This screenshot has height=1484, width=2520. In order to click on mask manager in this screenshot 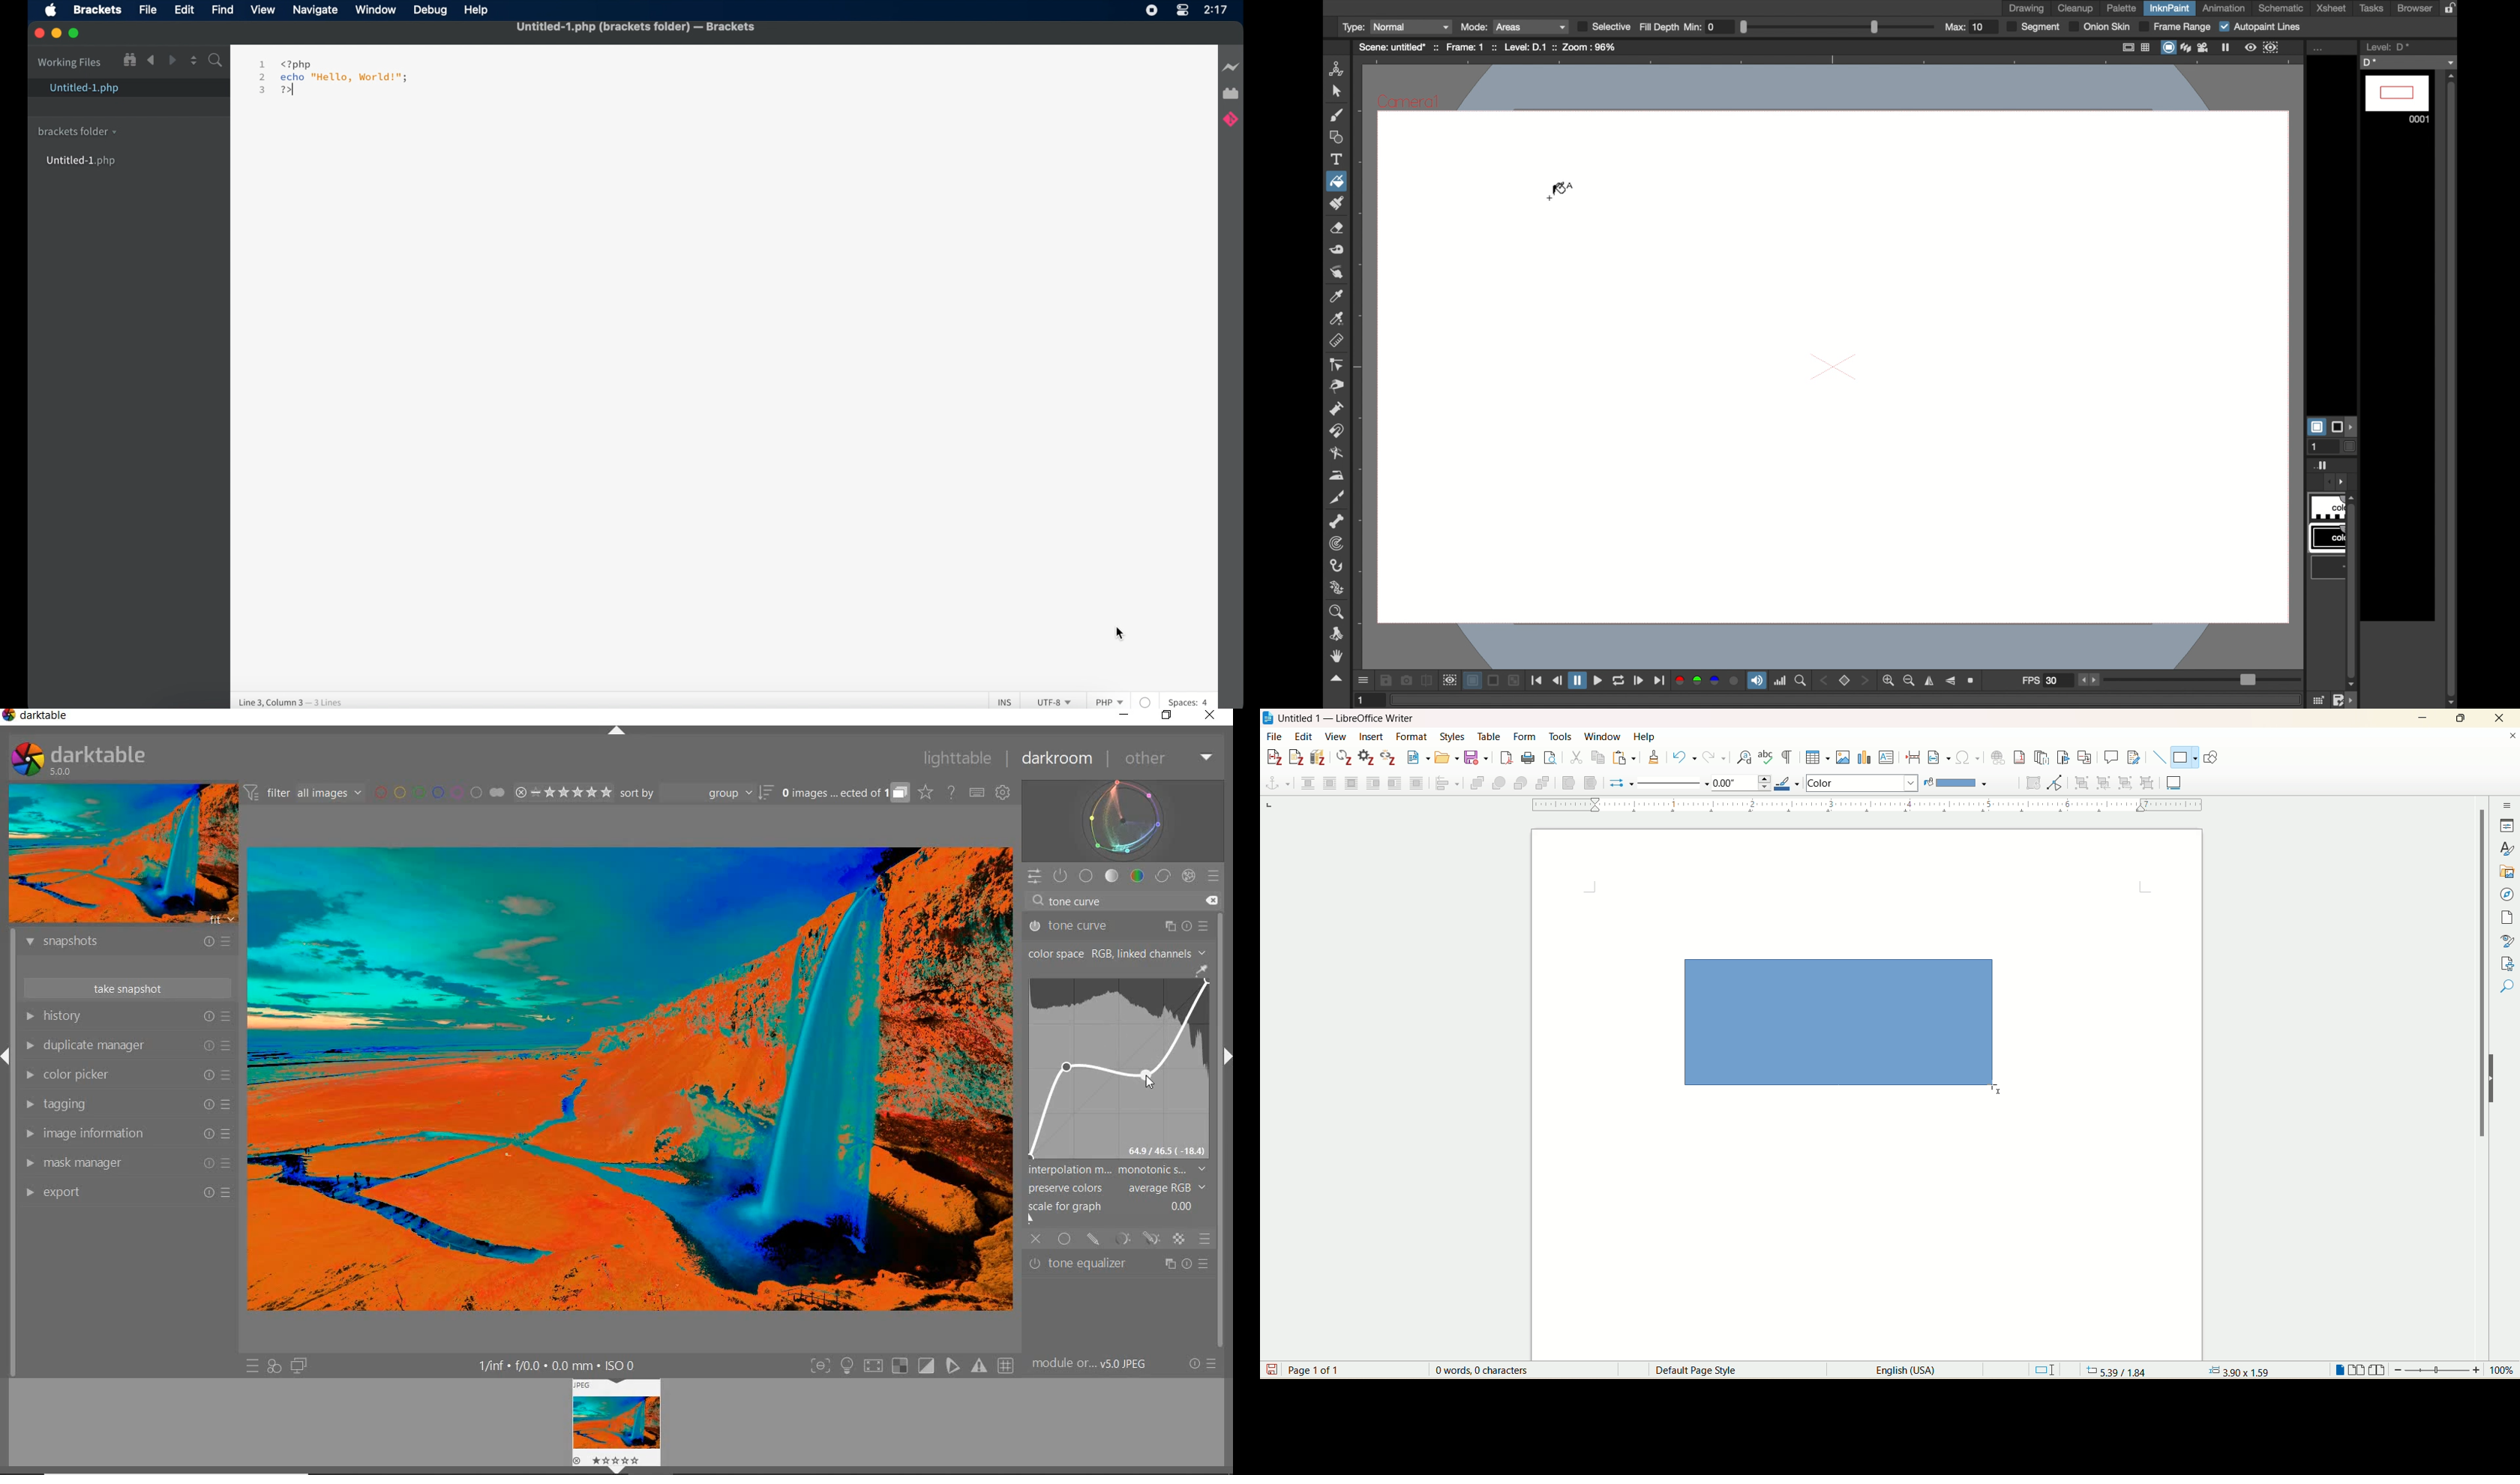, I will do `click(128, 1164)`.